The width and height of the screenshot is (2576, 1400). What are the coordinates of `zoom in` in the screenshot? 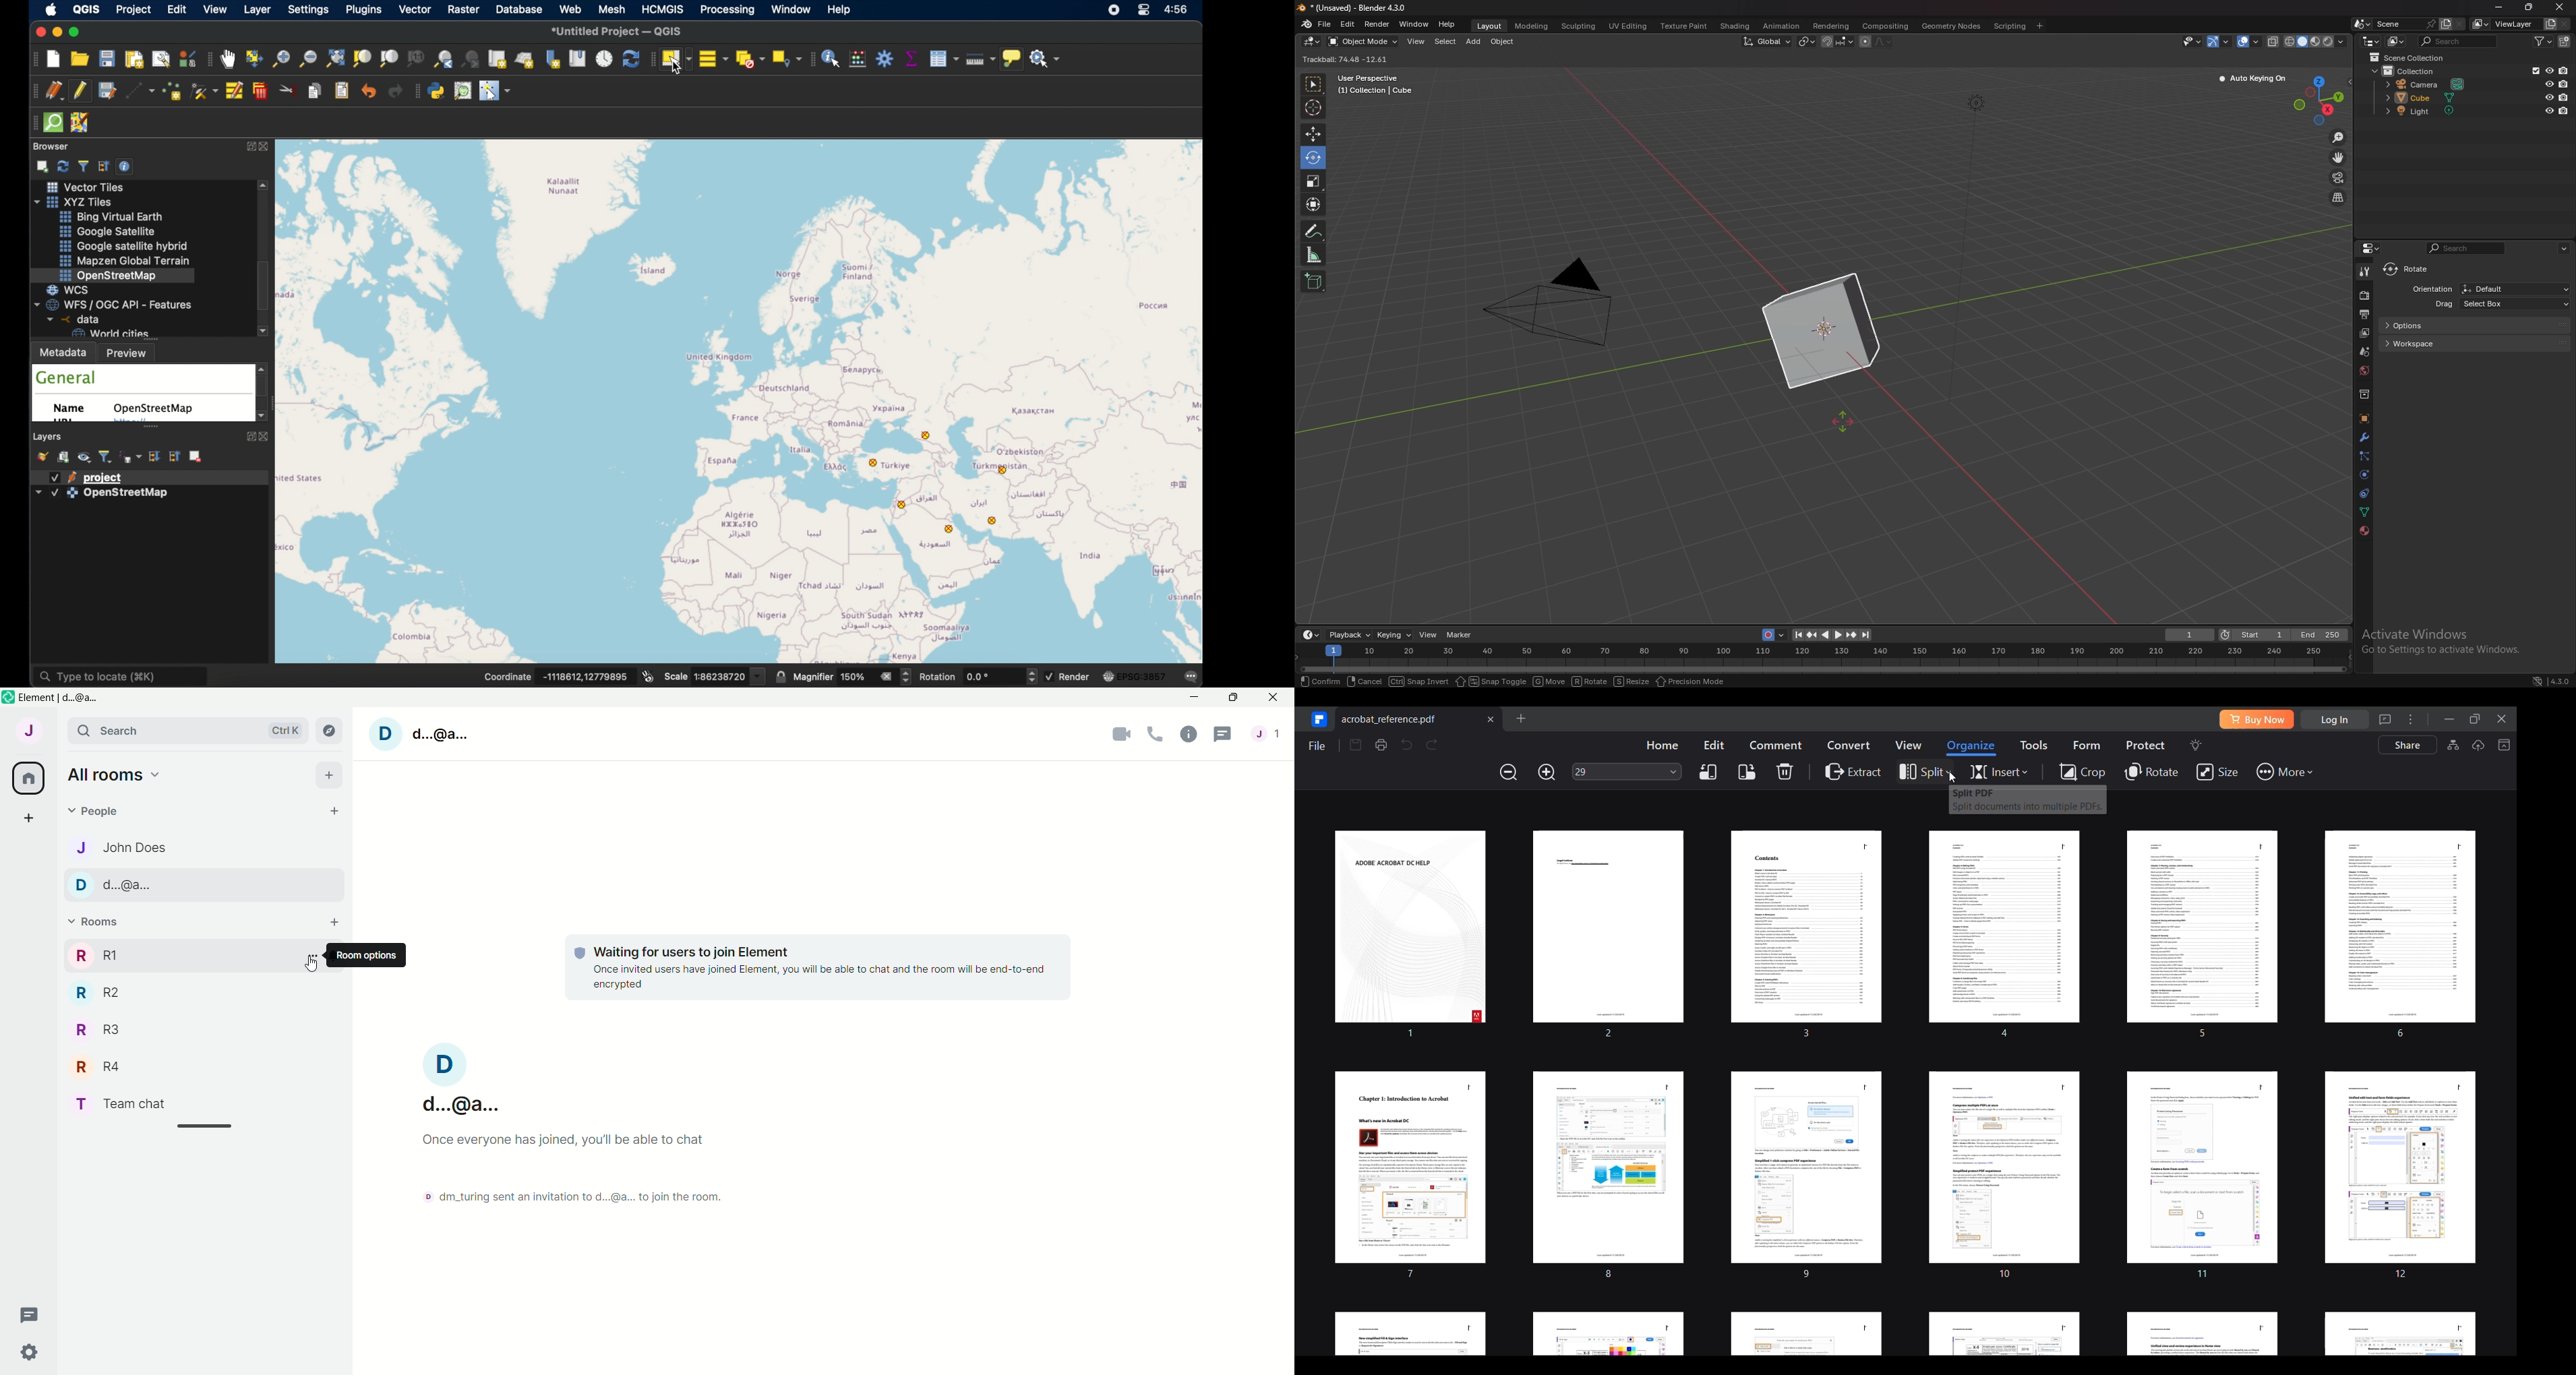 It's located at (280, 62).